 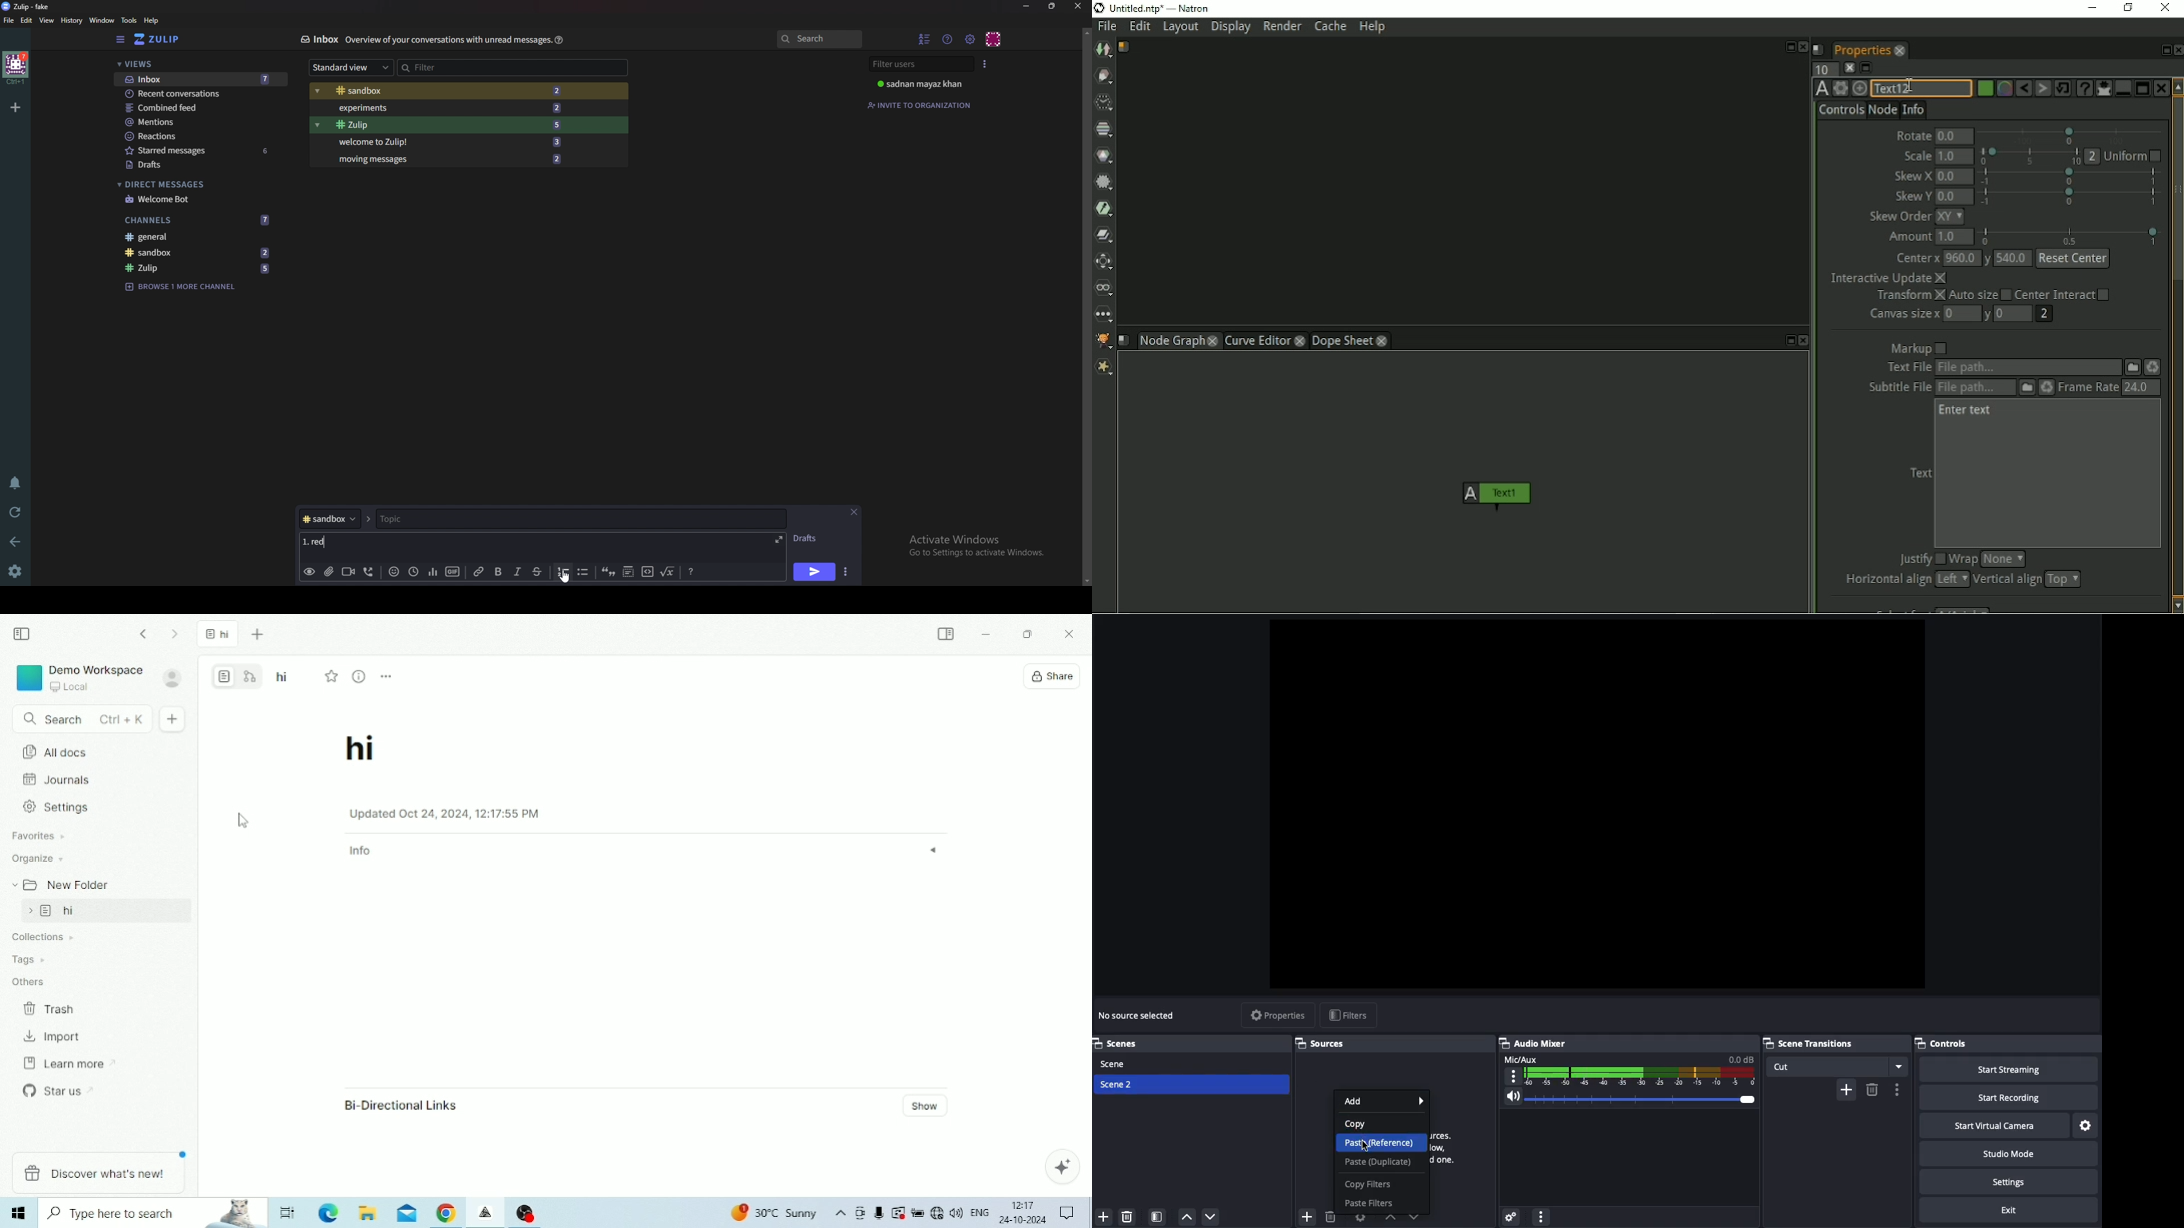 I want to click on New Folder, so click(x=59, y=883).